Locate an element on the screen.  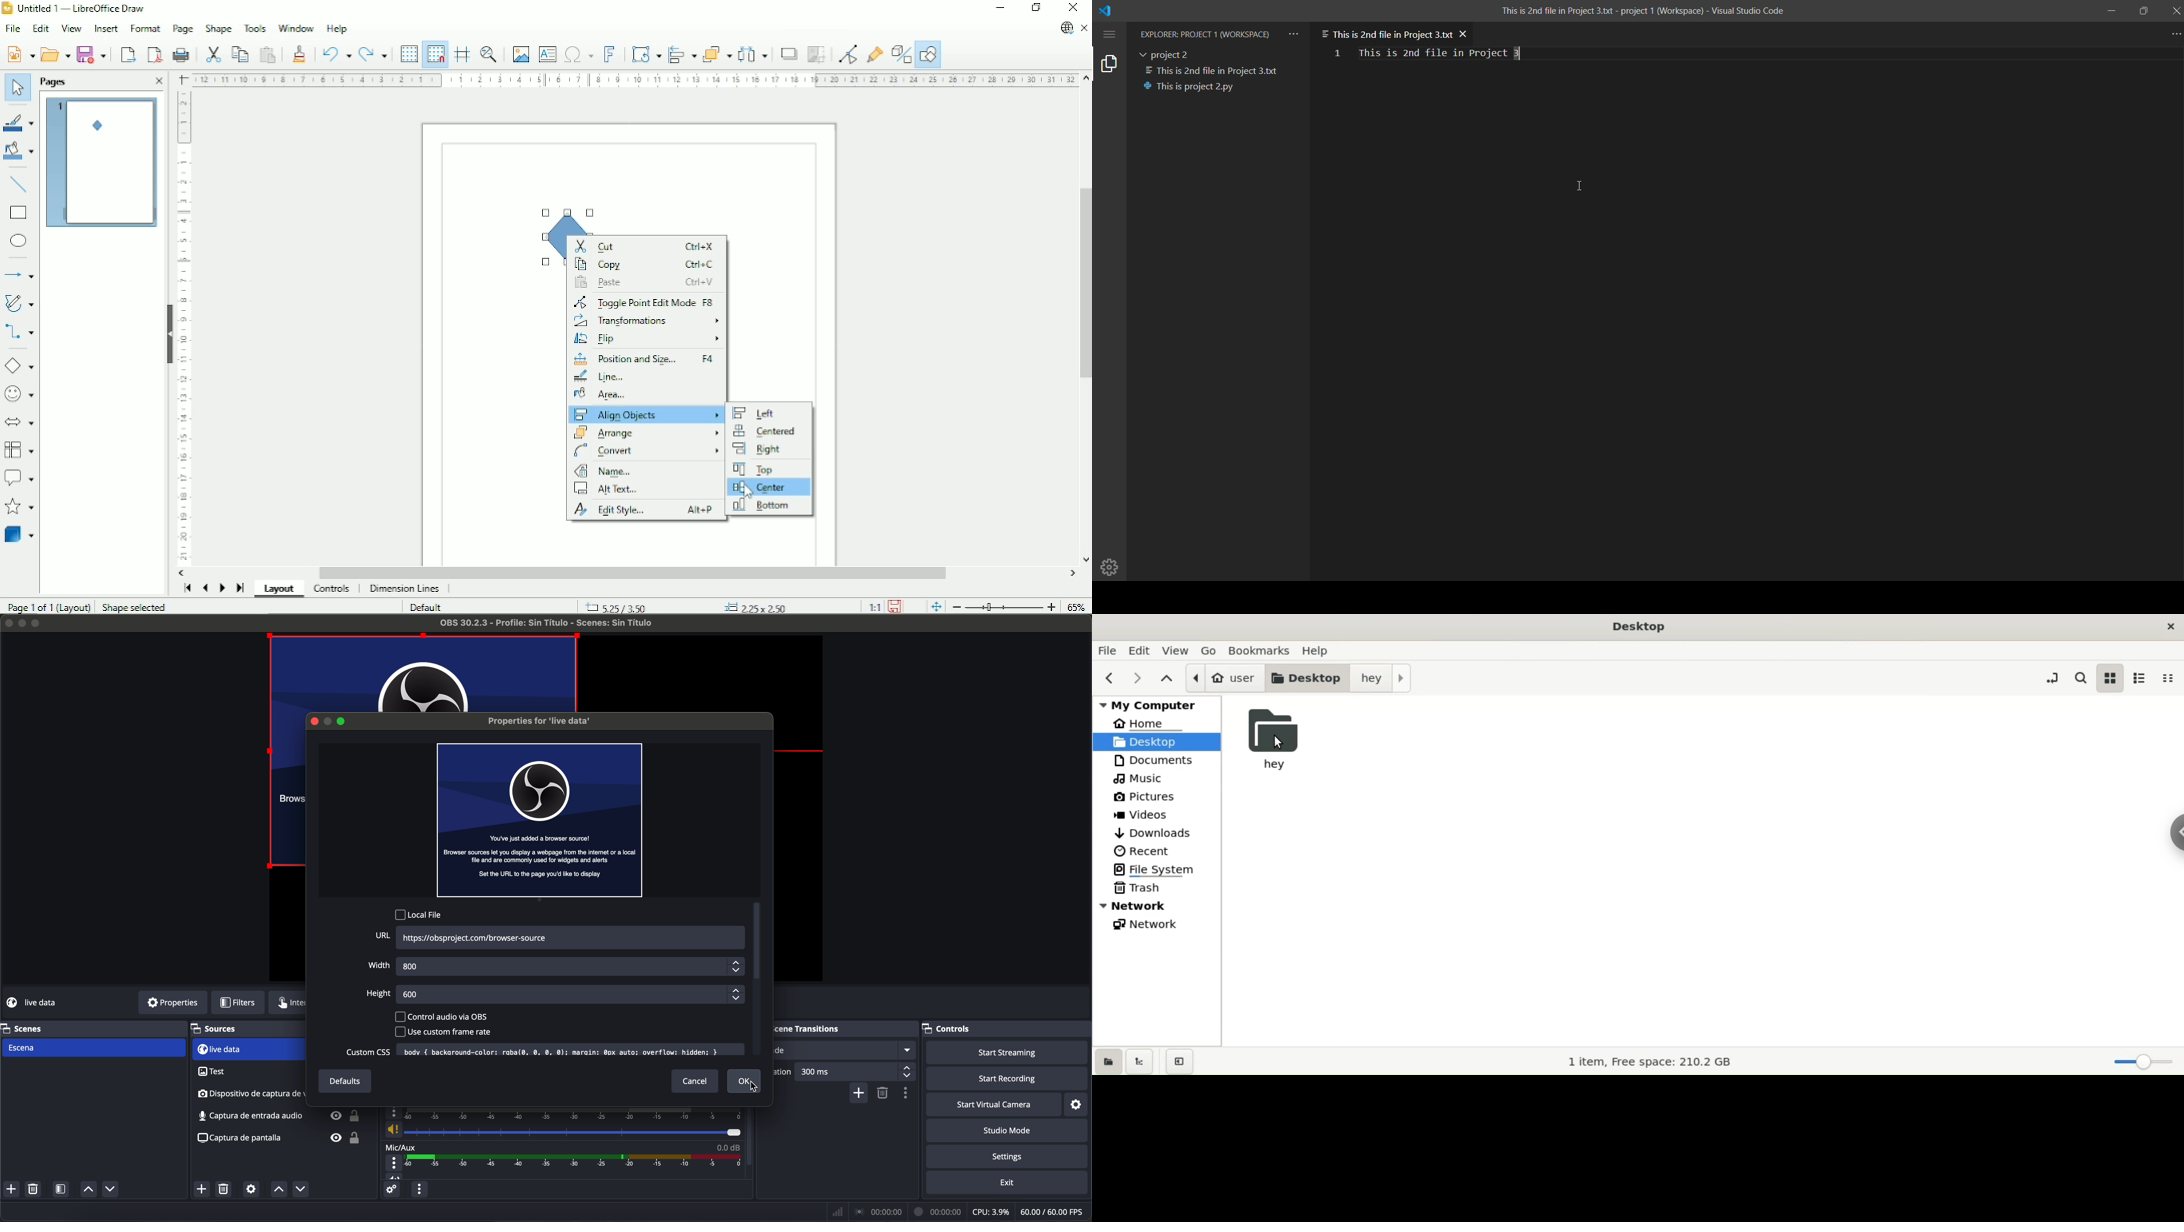
defaults button is located at coordinates (343, 1082).